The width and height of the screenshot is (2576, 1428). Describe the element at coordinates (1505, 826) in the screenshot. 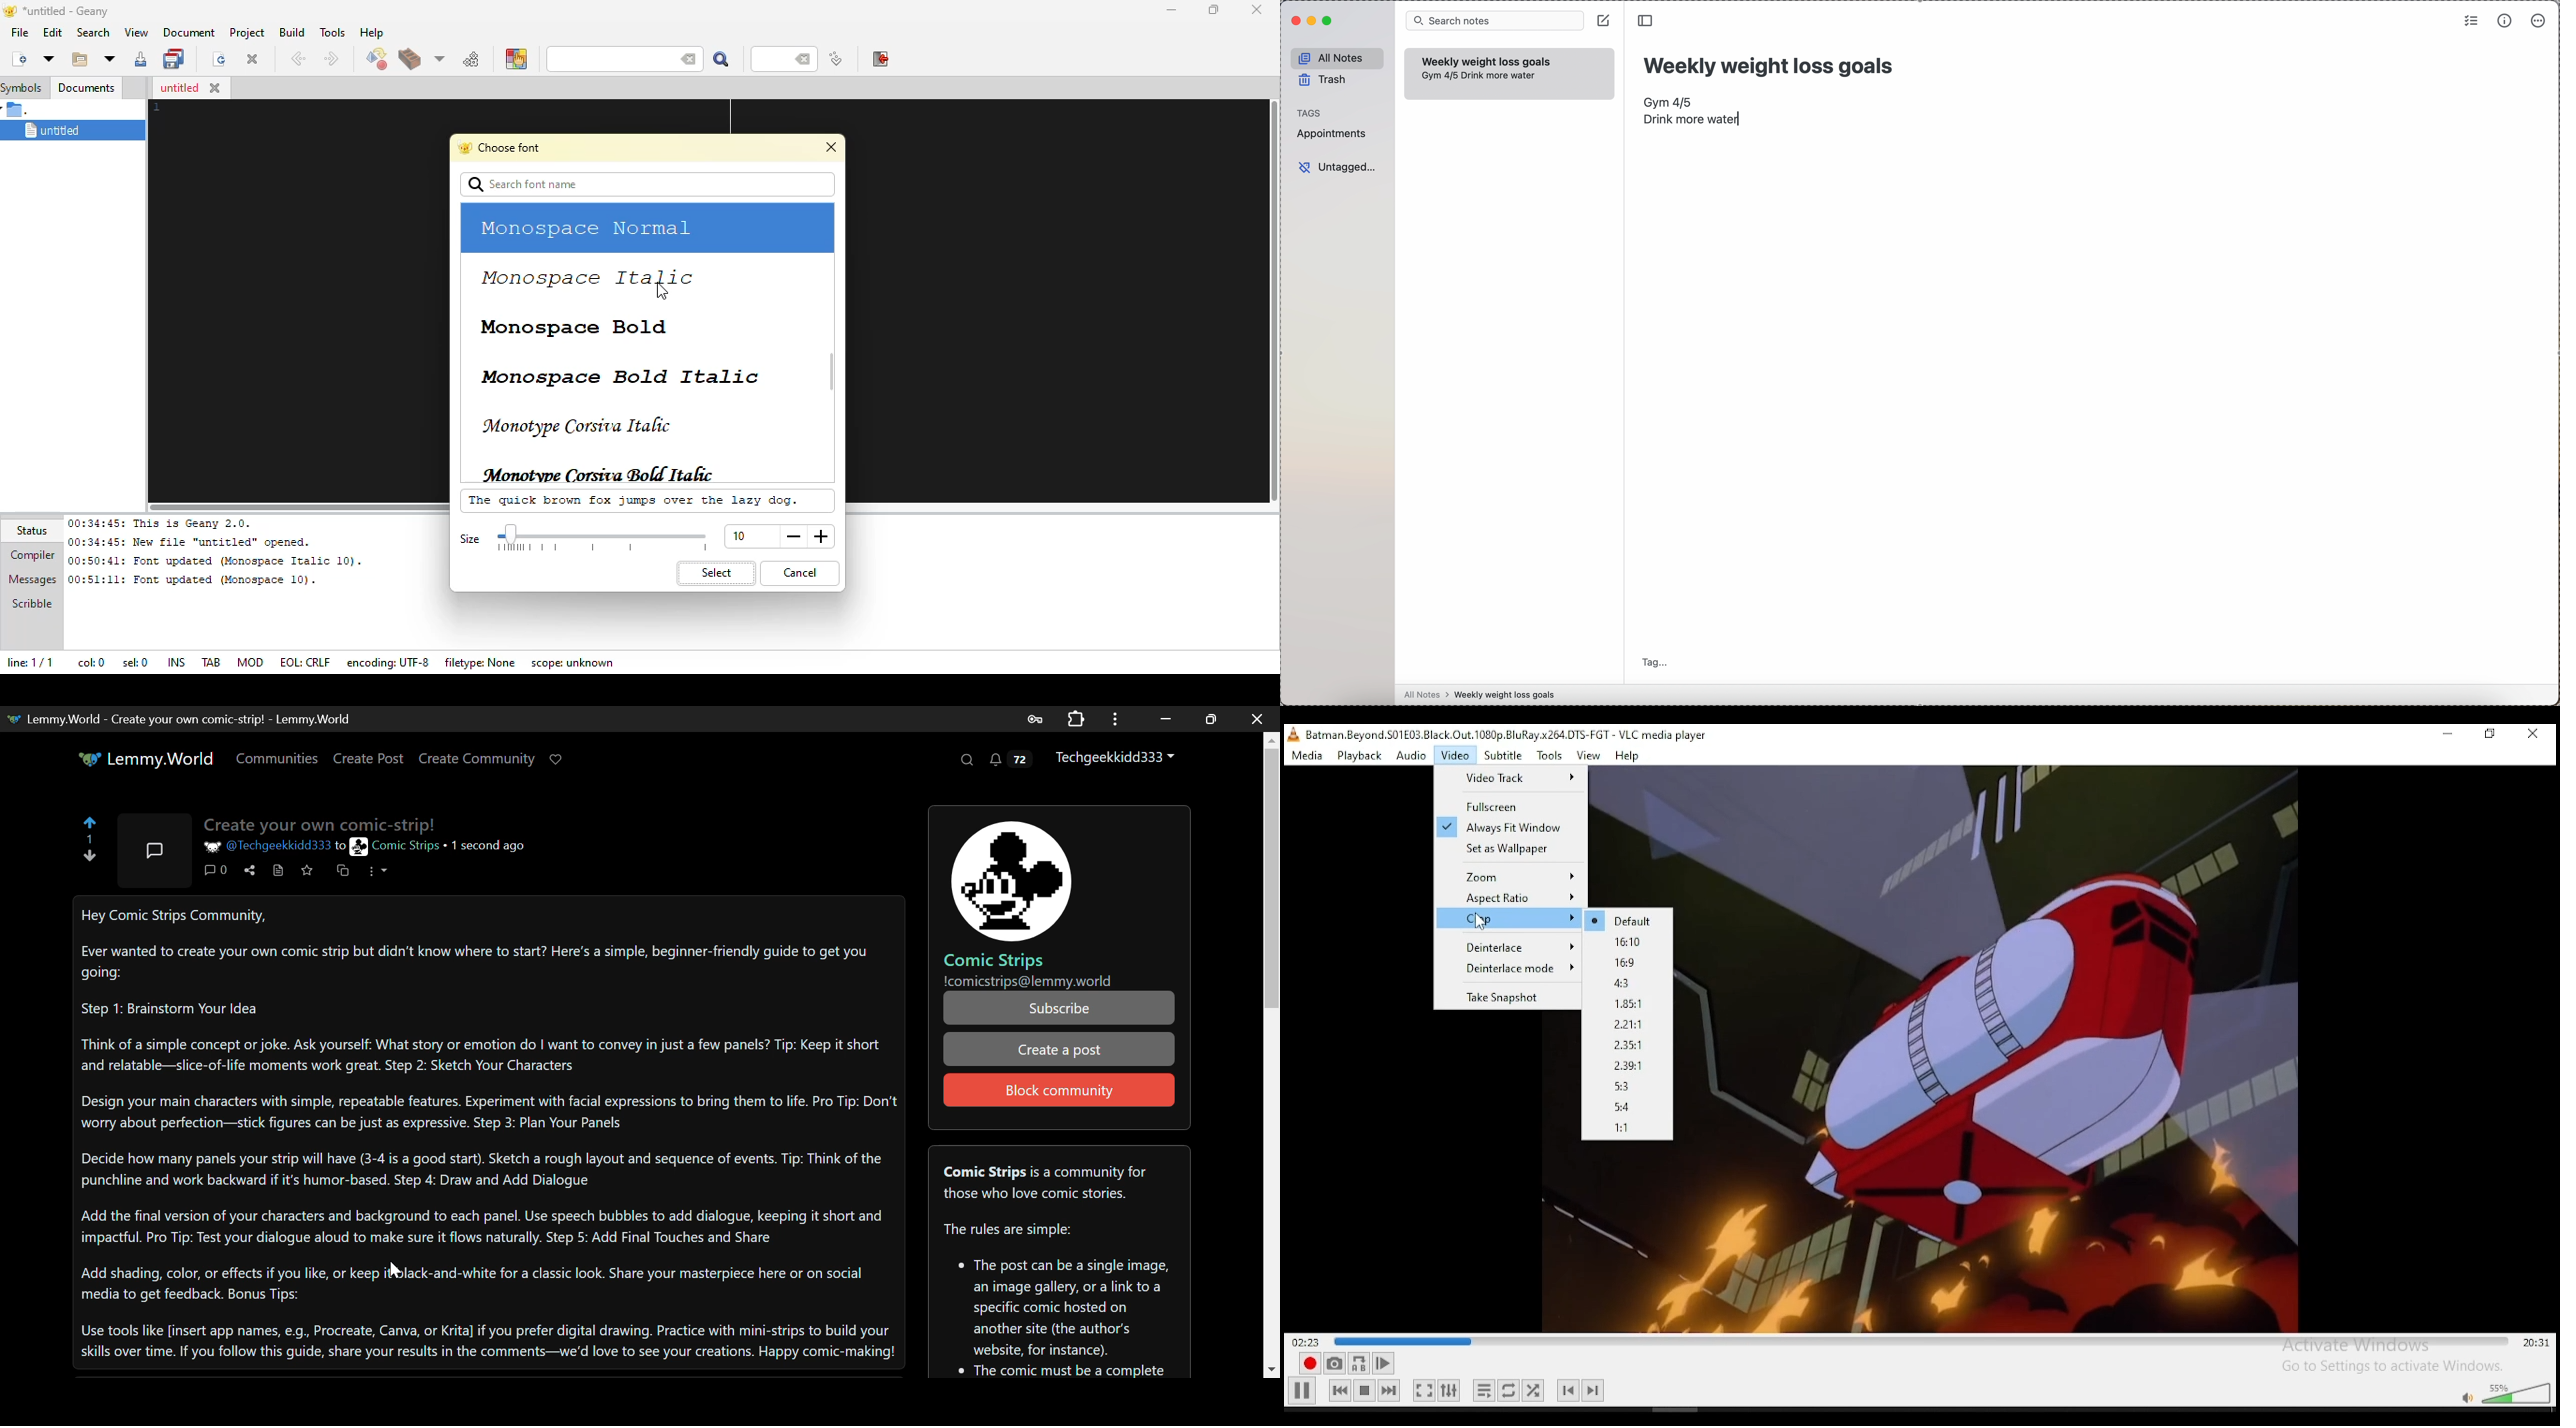

I see `Always fit window` at that location.